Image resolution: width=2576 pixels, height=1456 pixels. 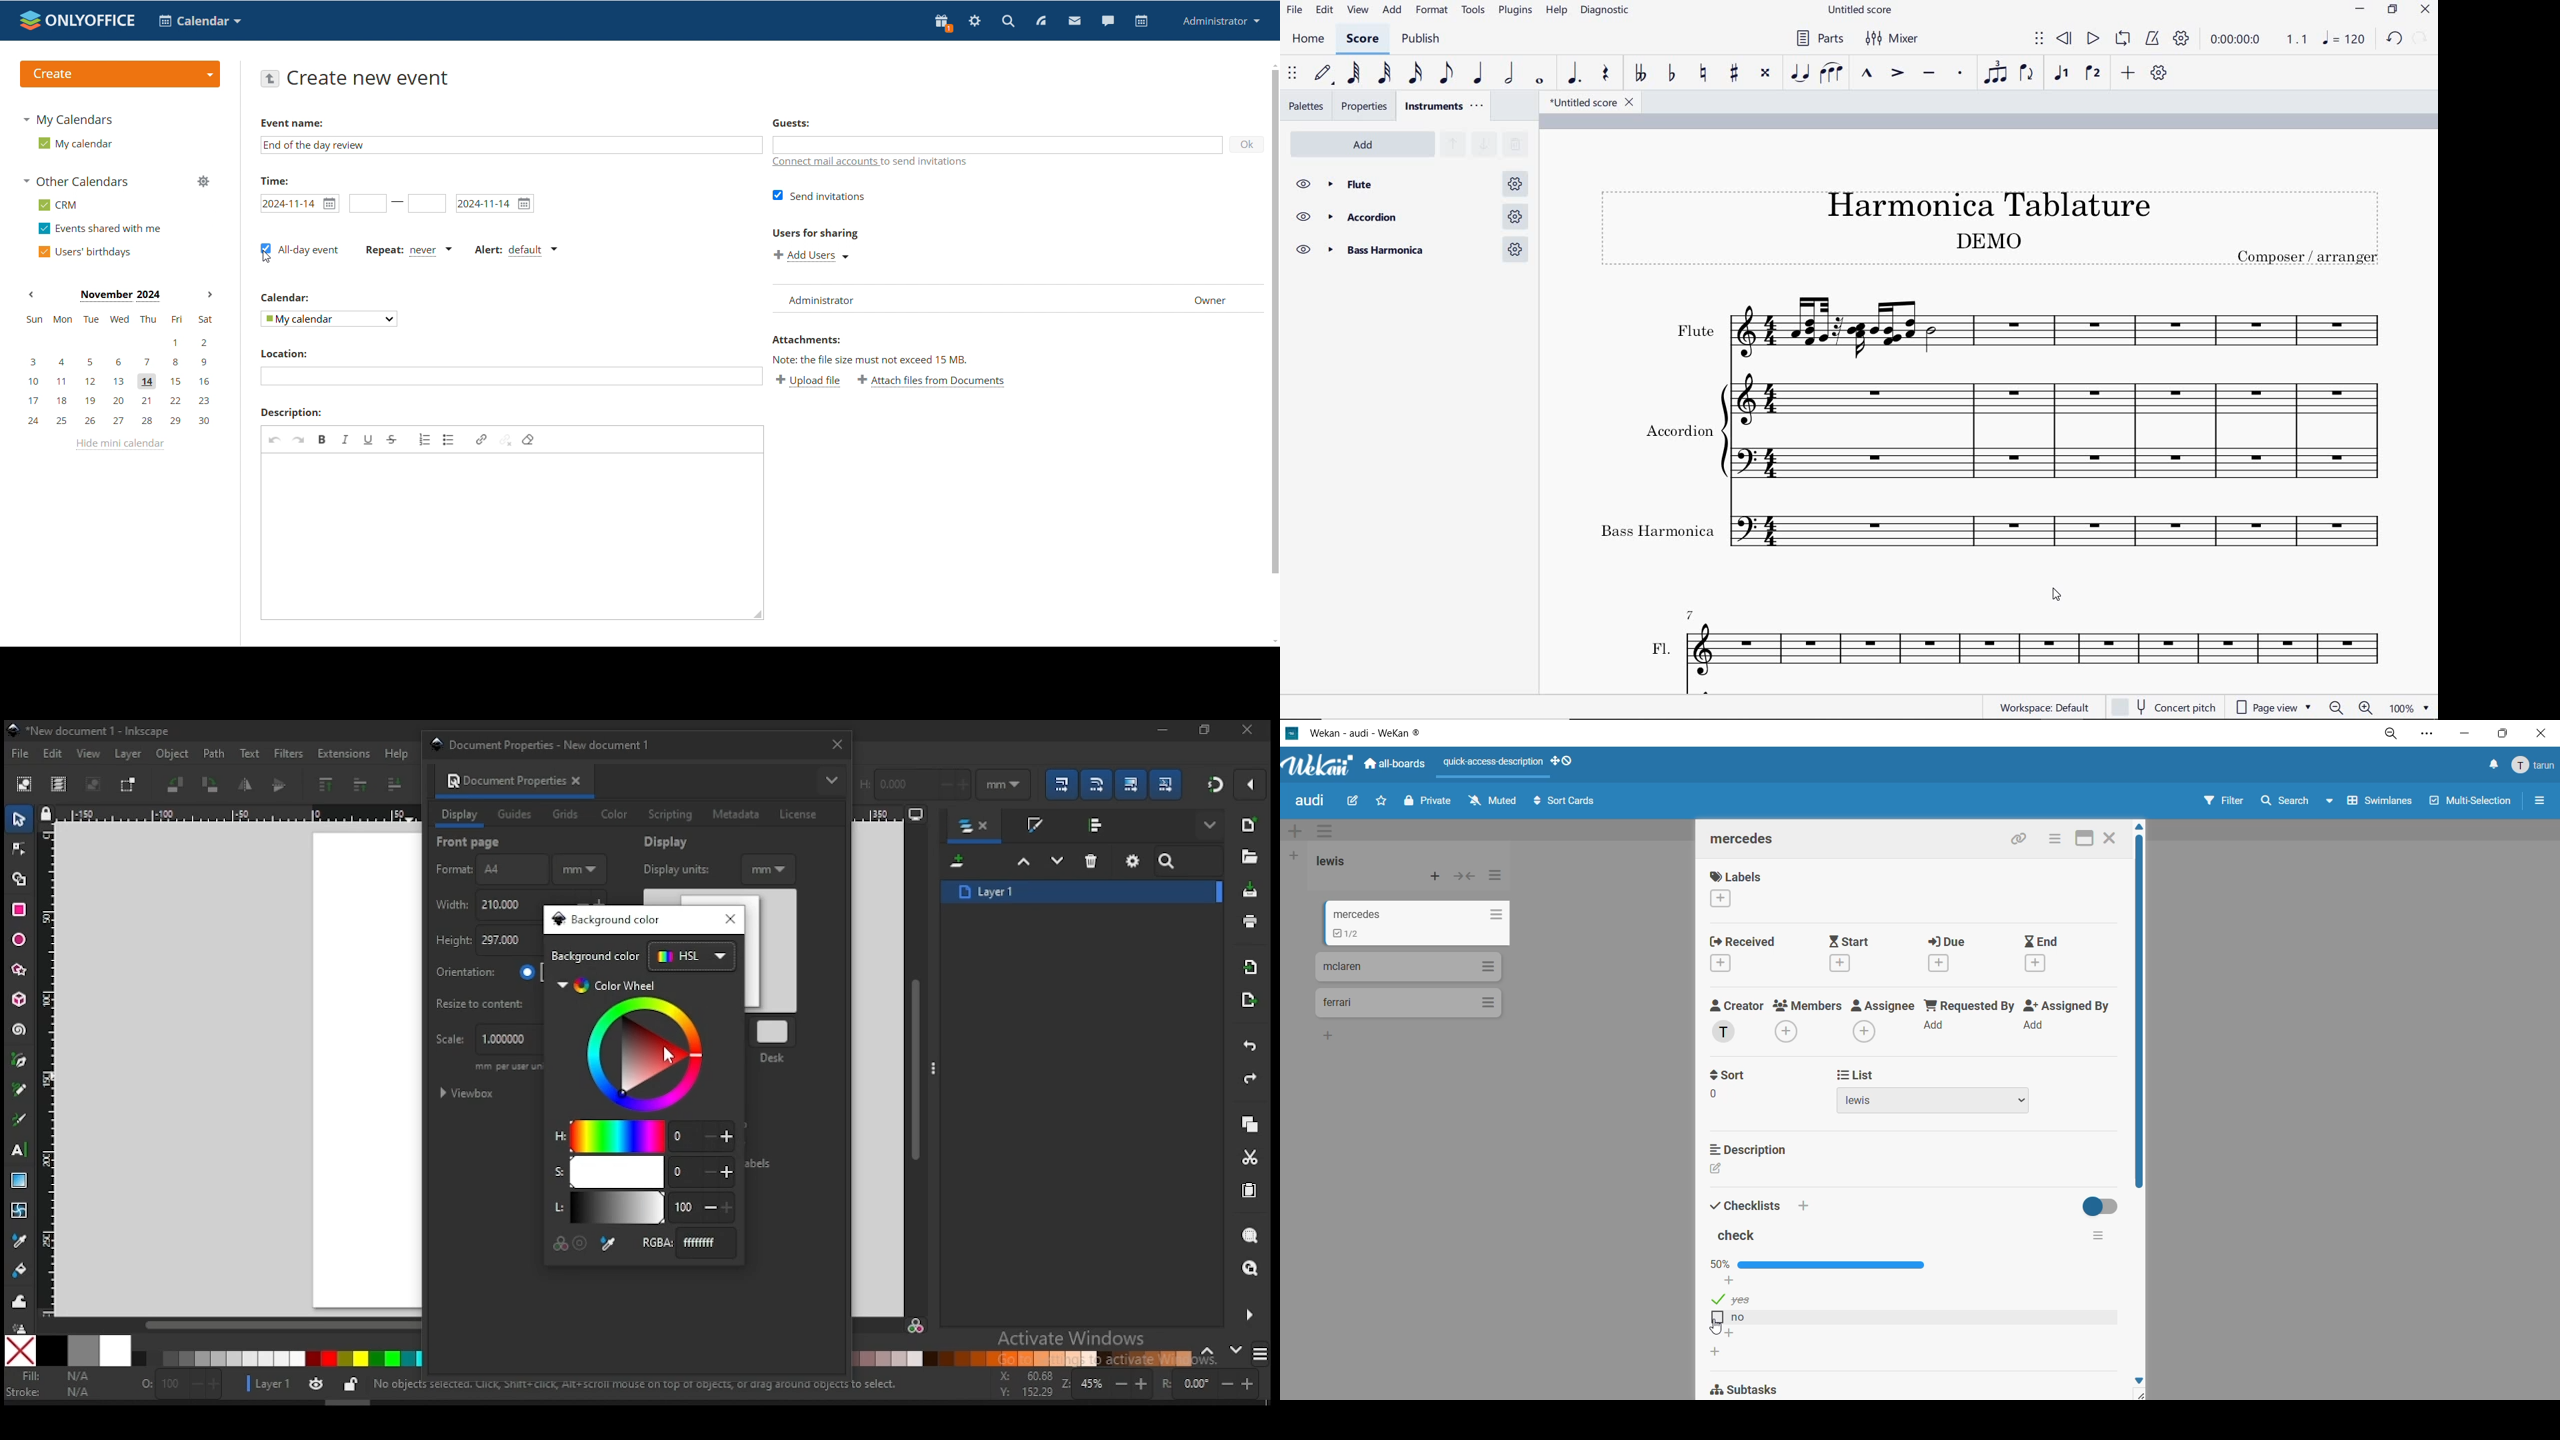 What do you see at coordinates (1896, 37) in the screenshot?
I see `Mixer` at bounding box center [1896, 37].